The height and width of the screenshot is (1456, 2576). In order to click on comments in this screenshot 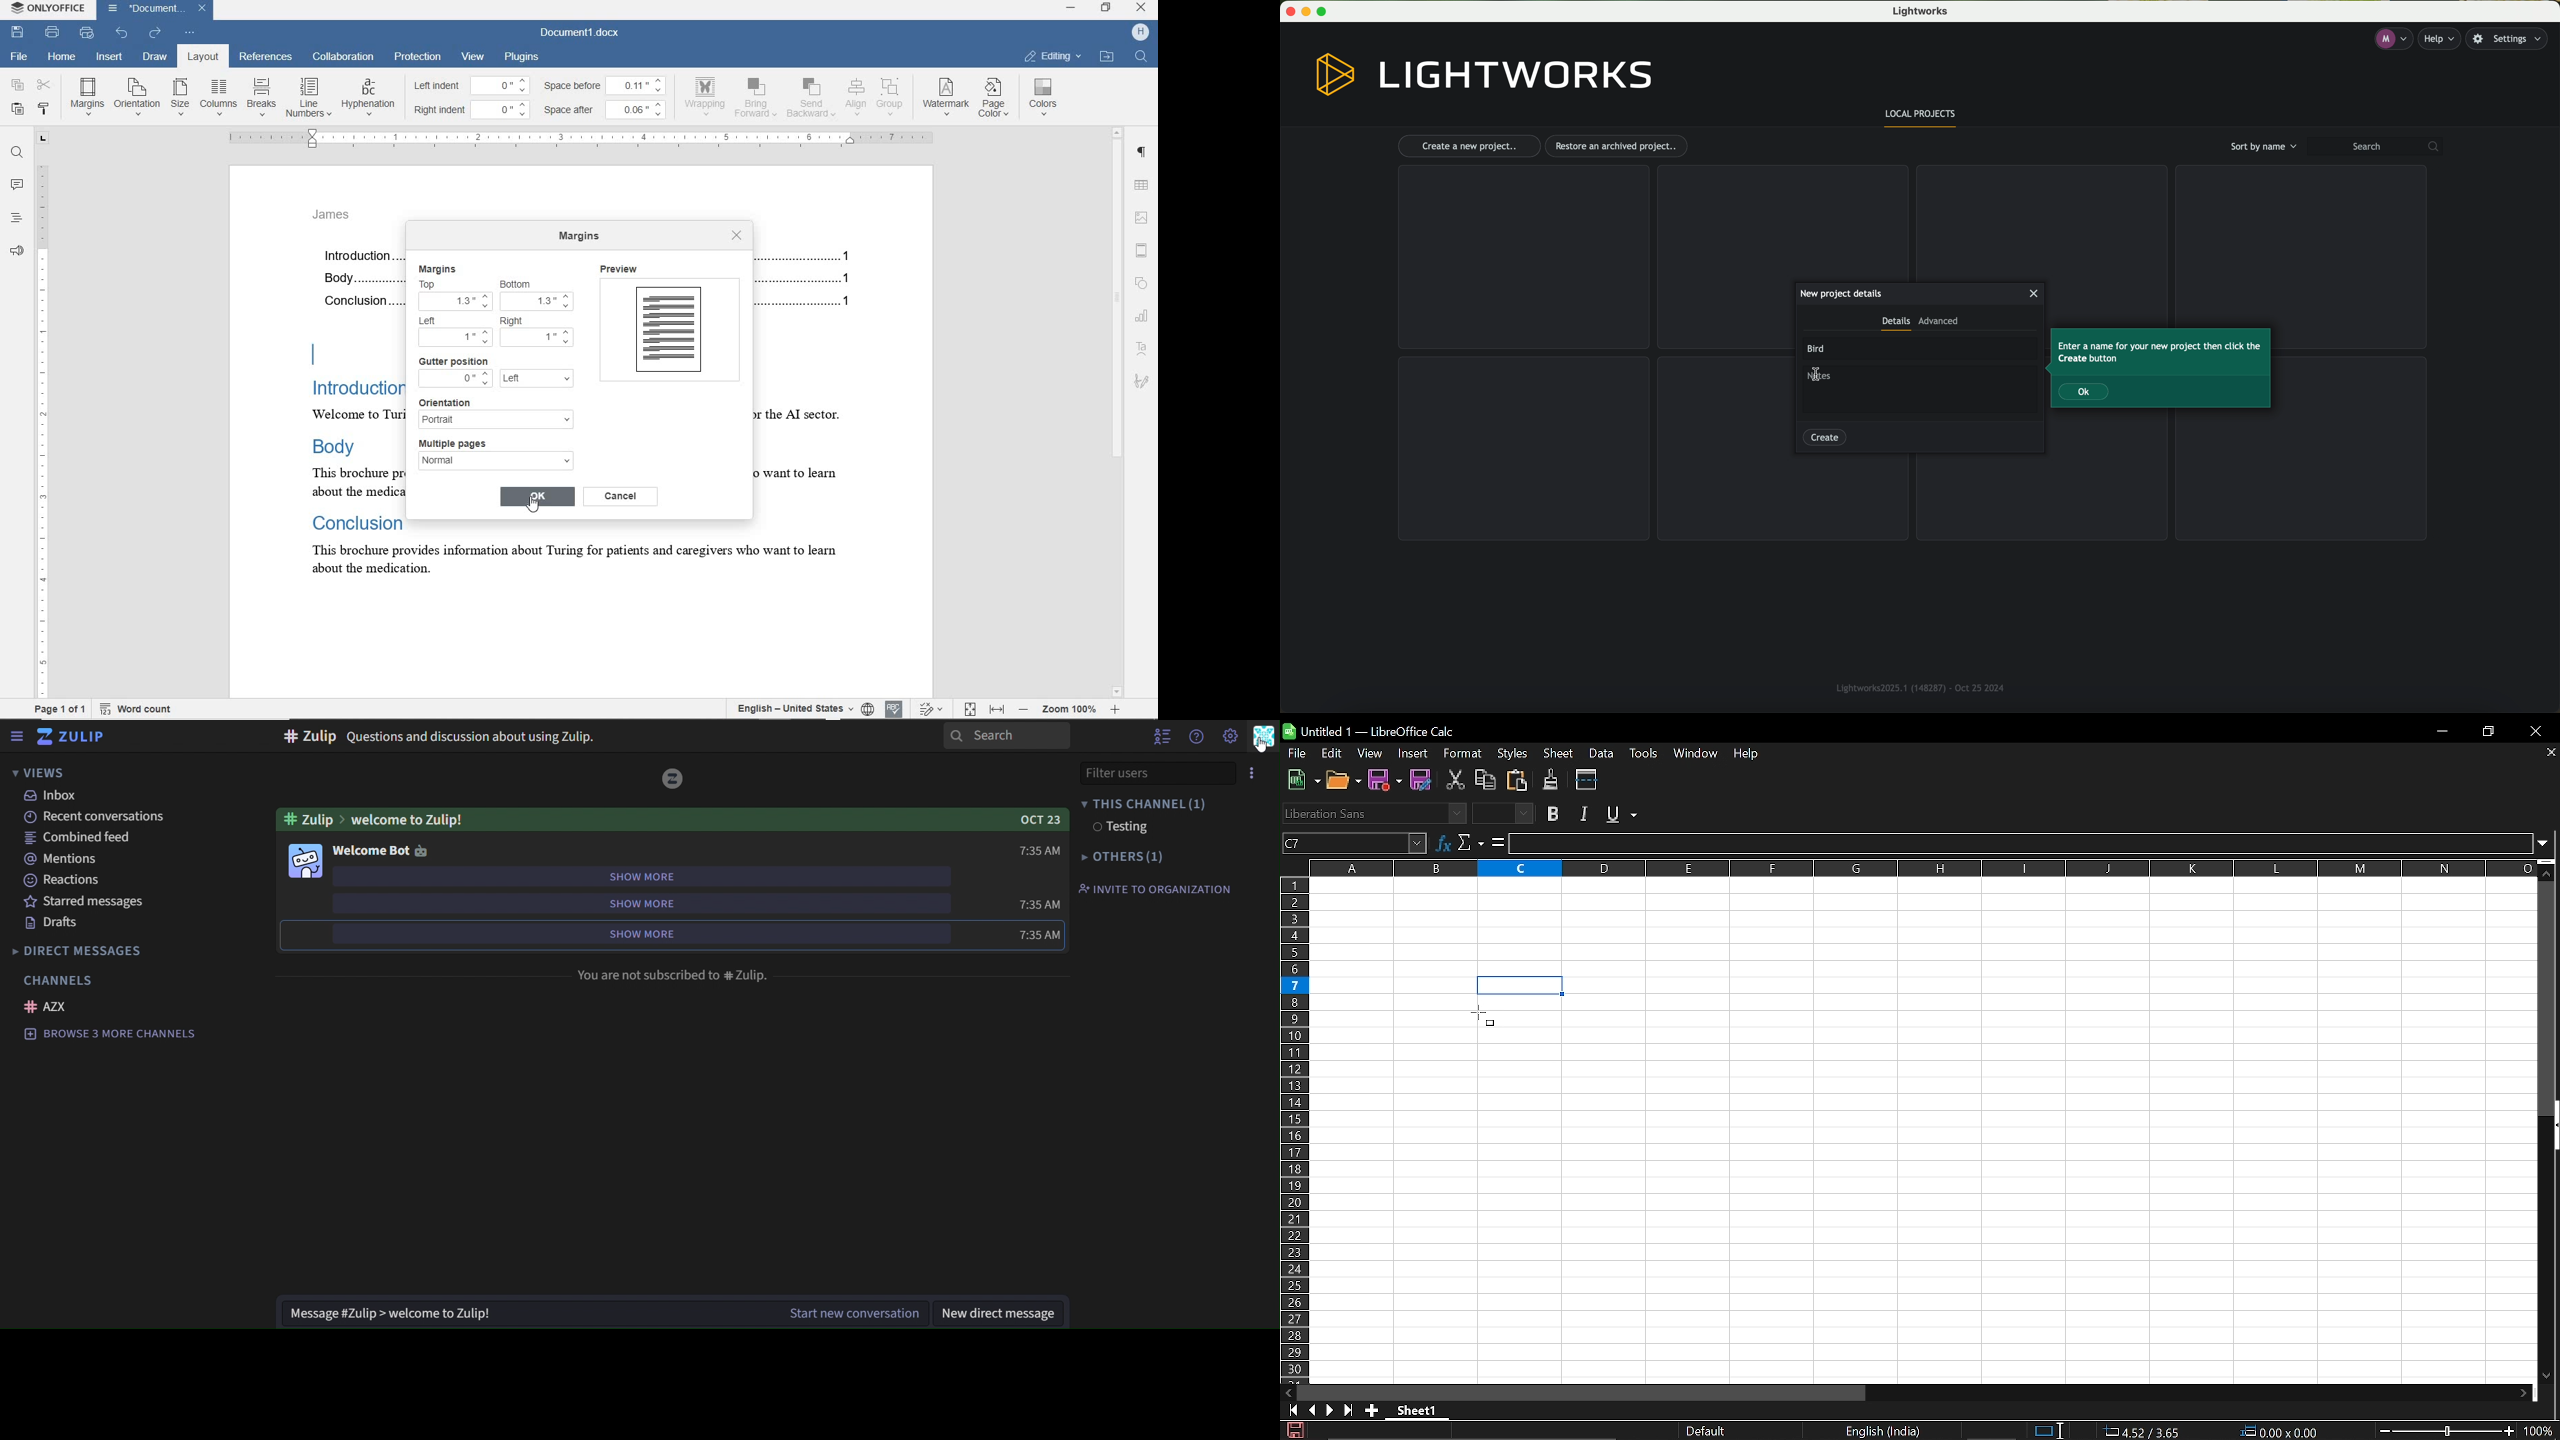, I will do `click(17, 185)`.